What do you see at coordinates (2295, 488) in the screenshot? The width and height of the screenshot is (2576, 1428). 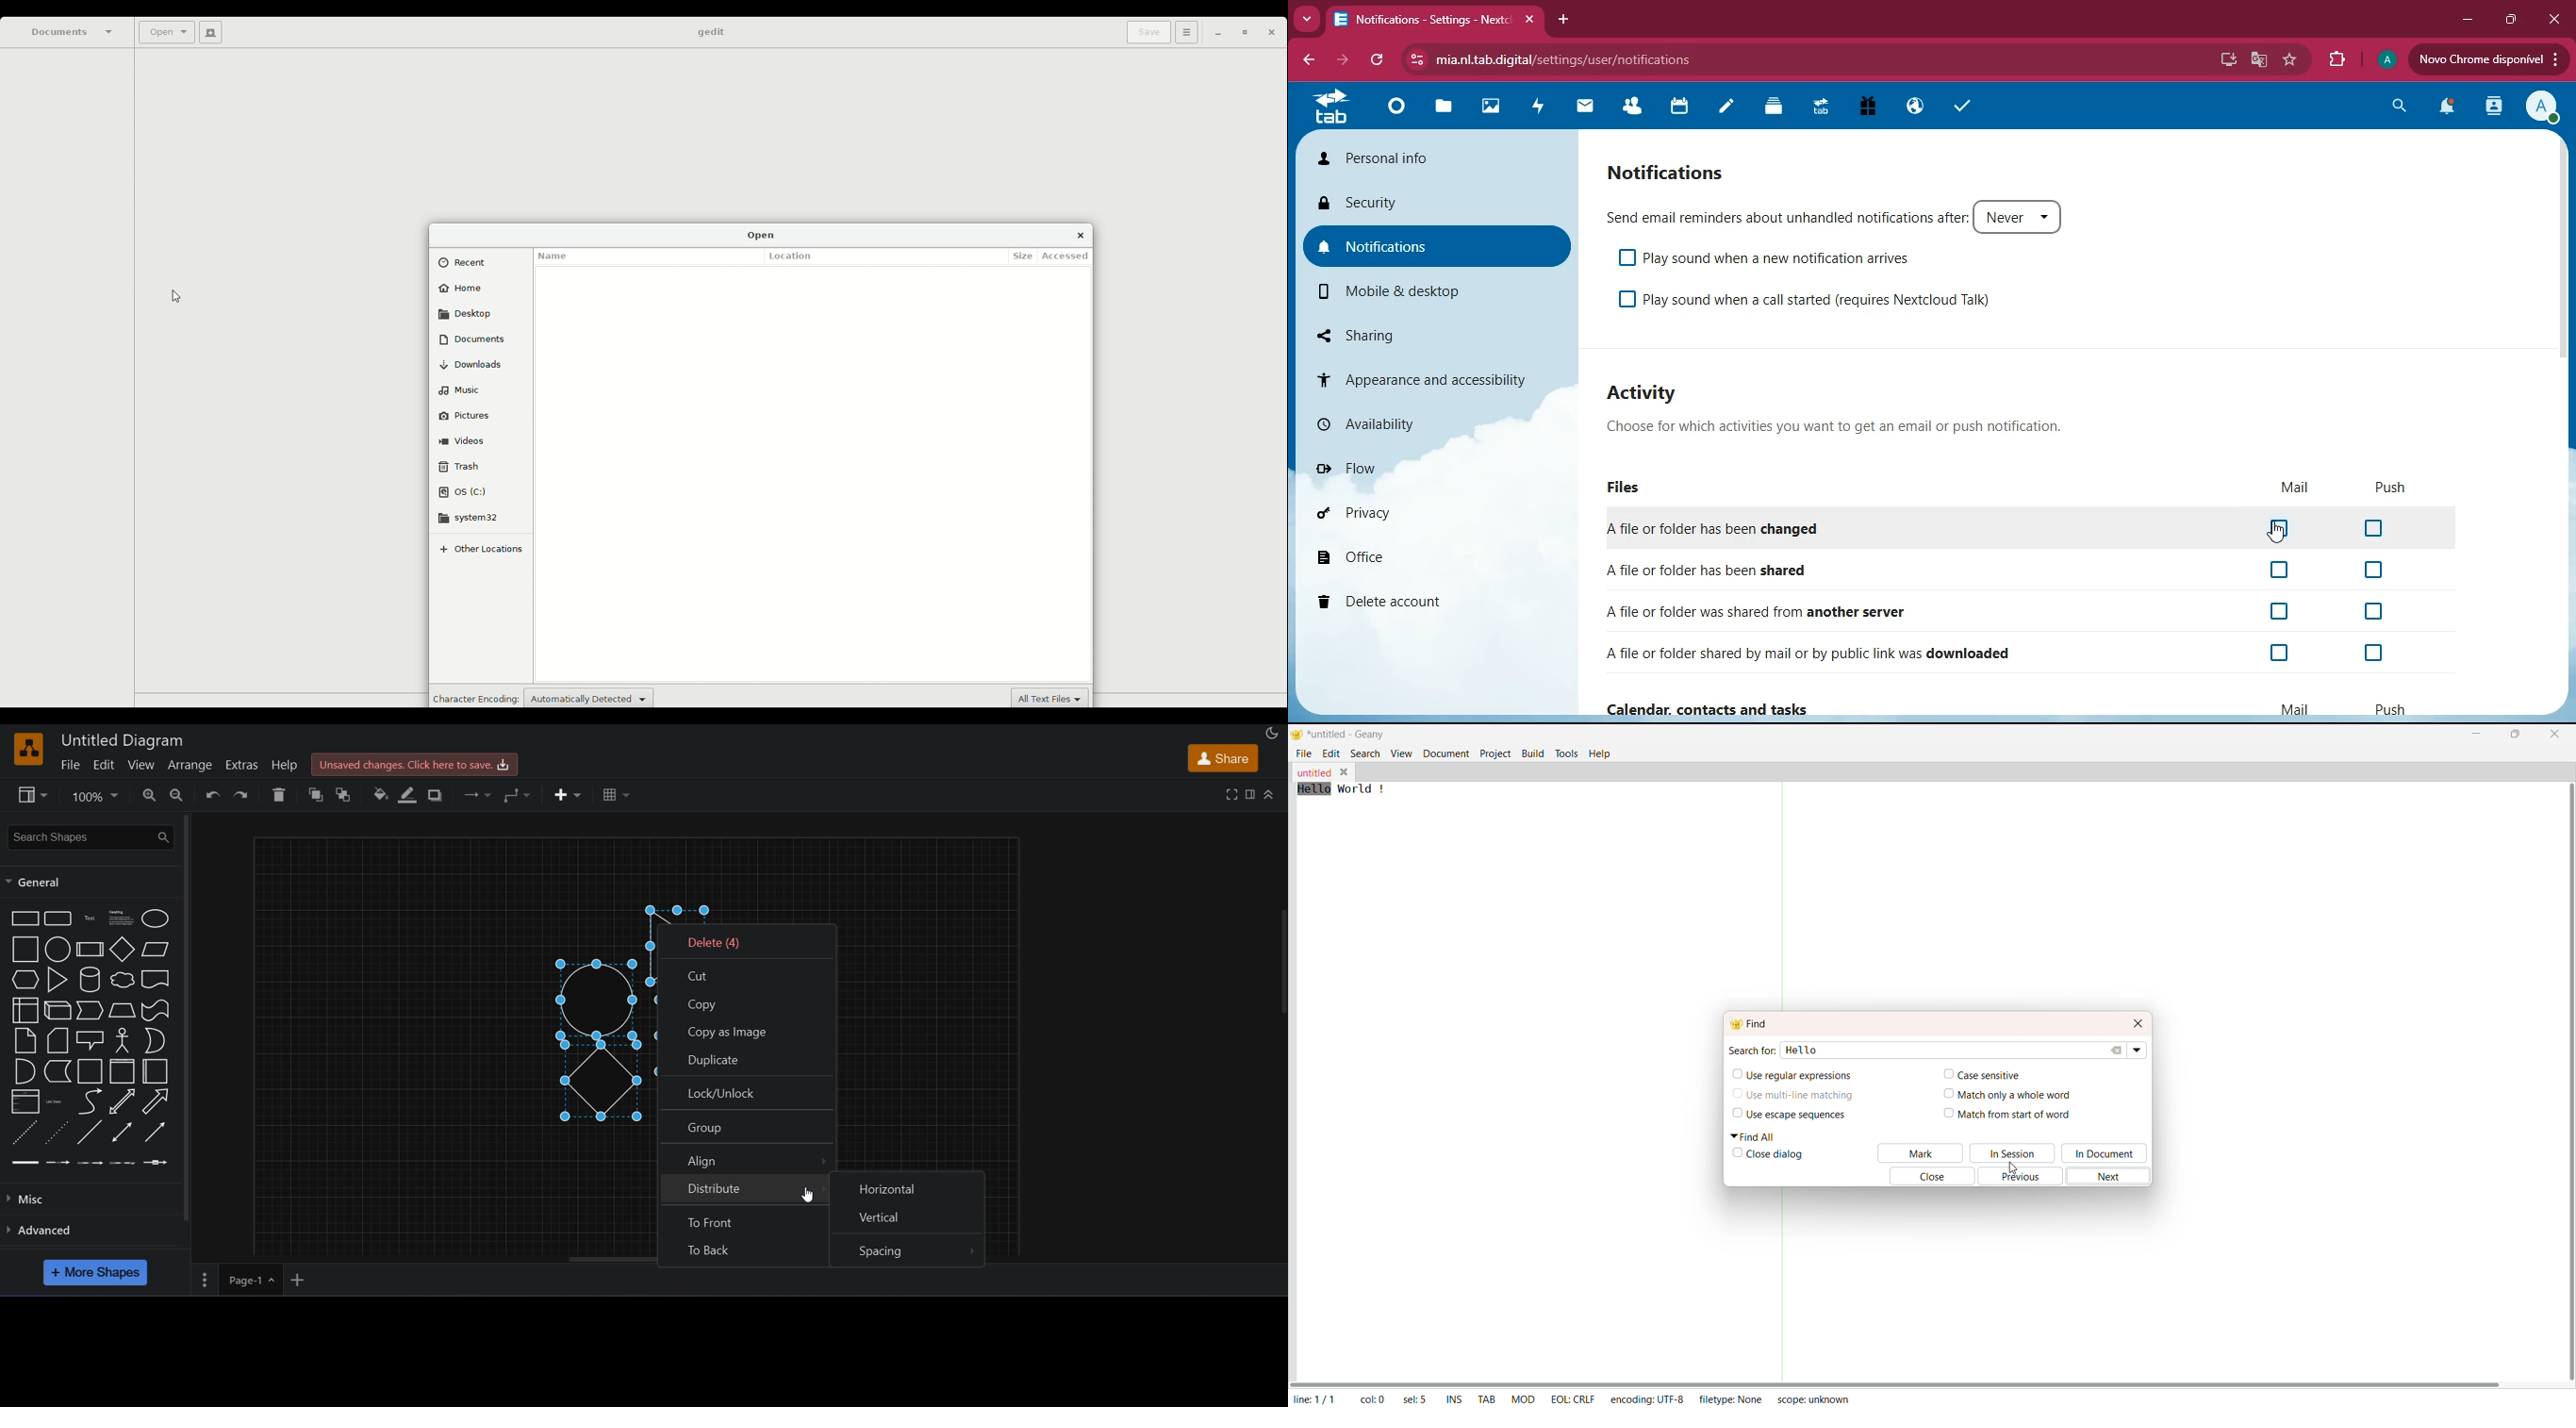 I see `mail` at bounding box center [2295, 488].